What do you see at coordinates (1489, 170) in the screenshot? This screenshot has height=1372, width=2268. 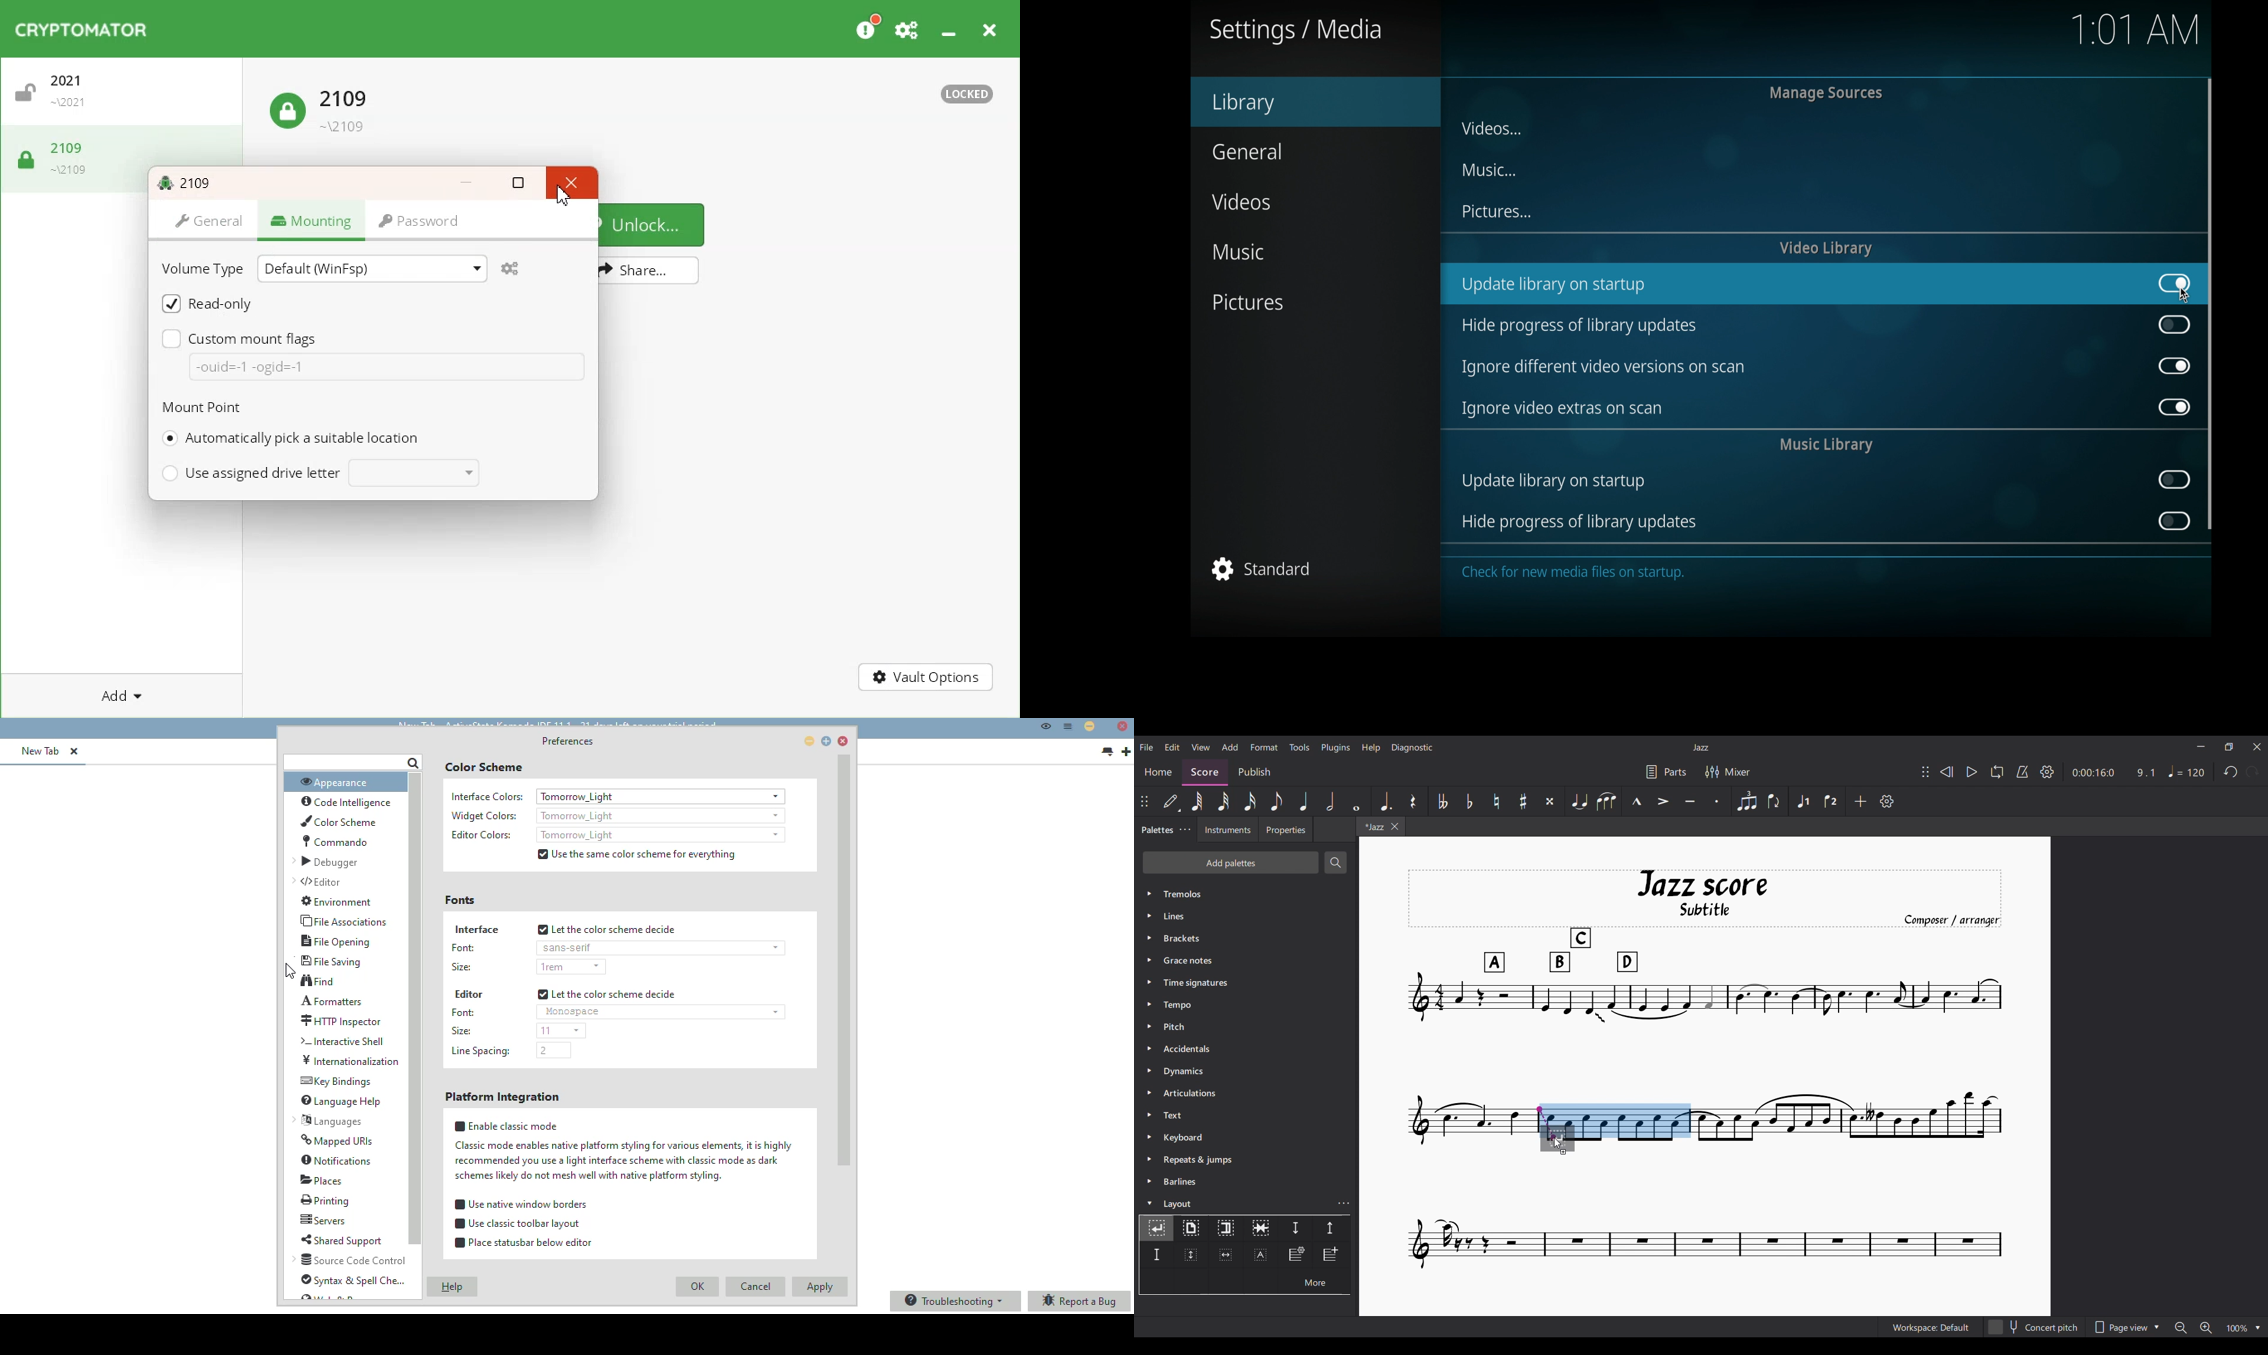 I see `music` at bounding box center [1489, 170].